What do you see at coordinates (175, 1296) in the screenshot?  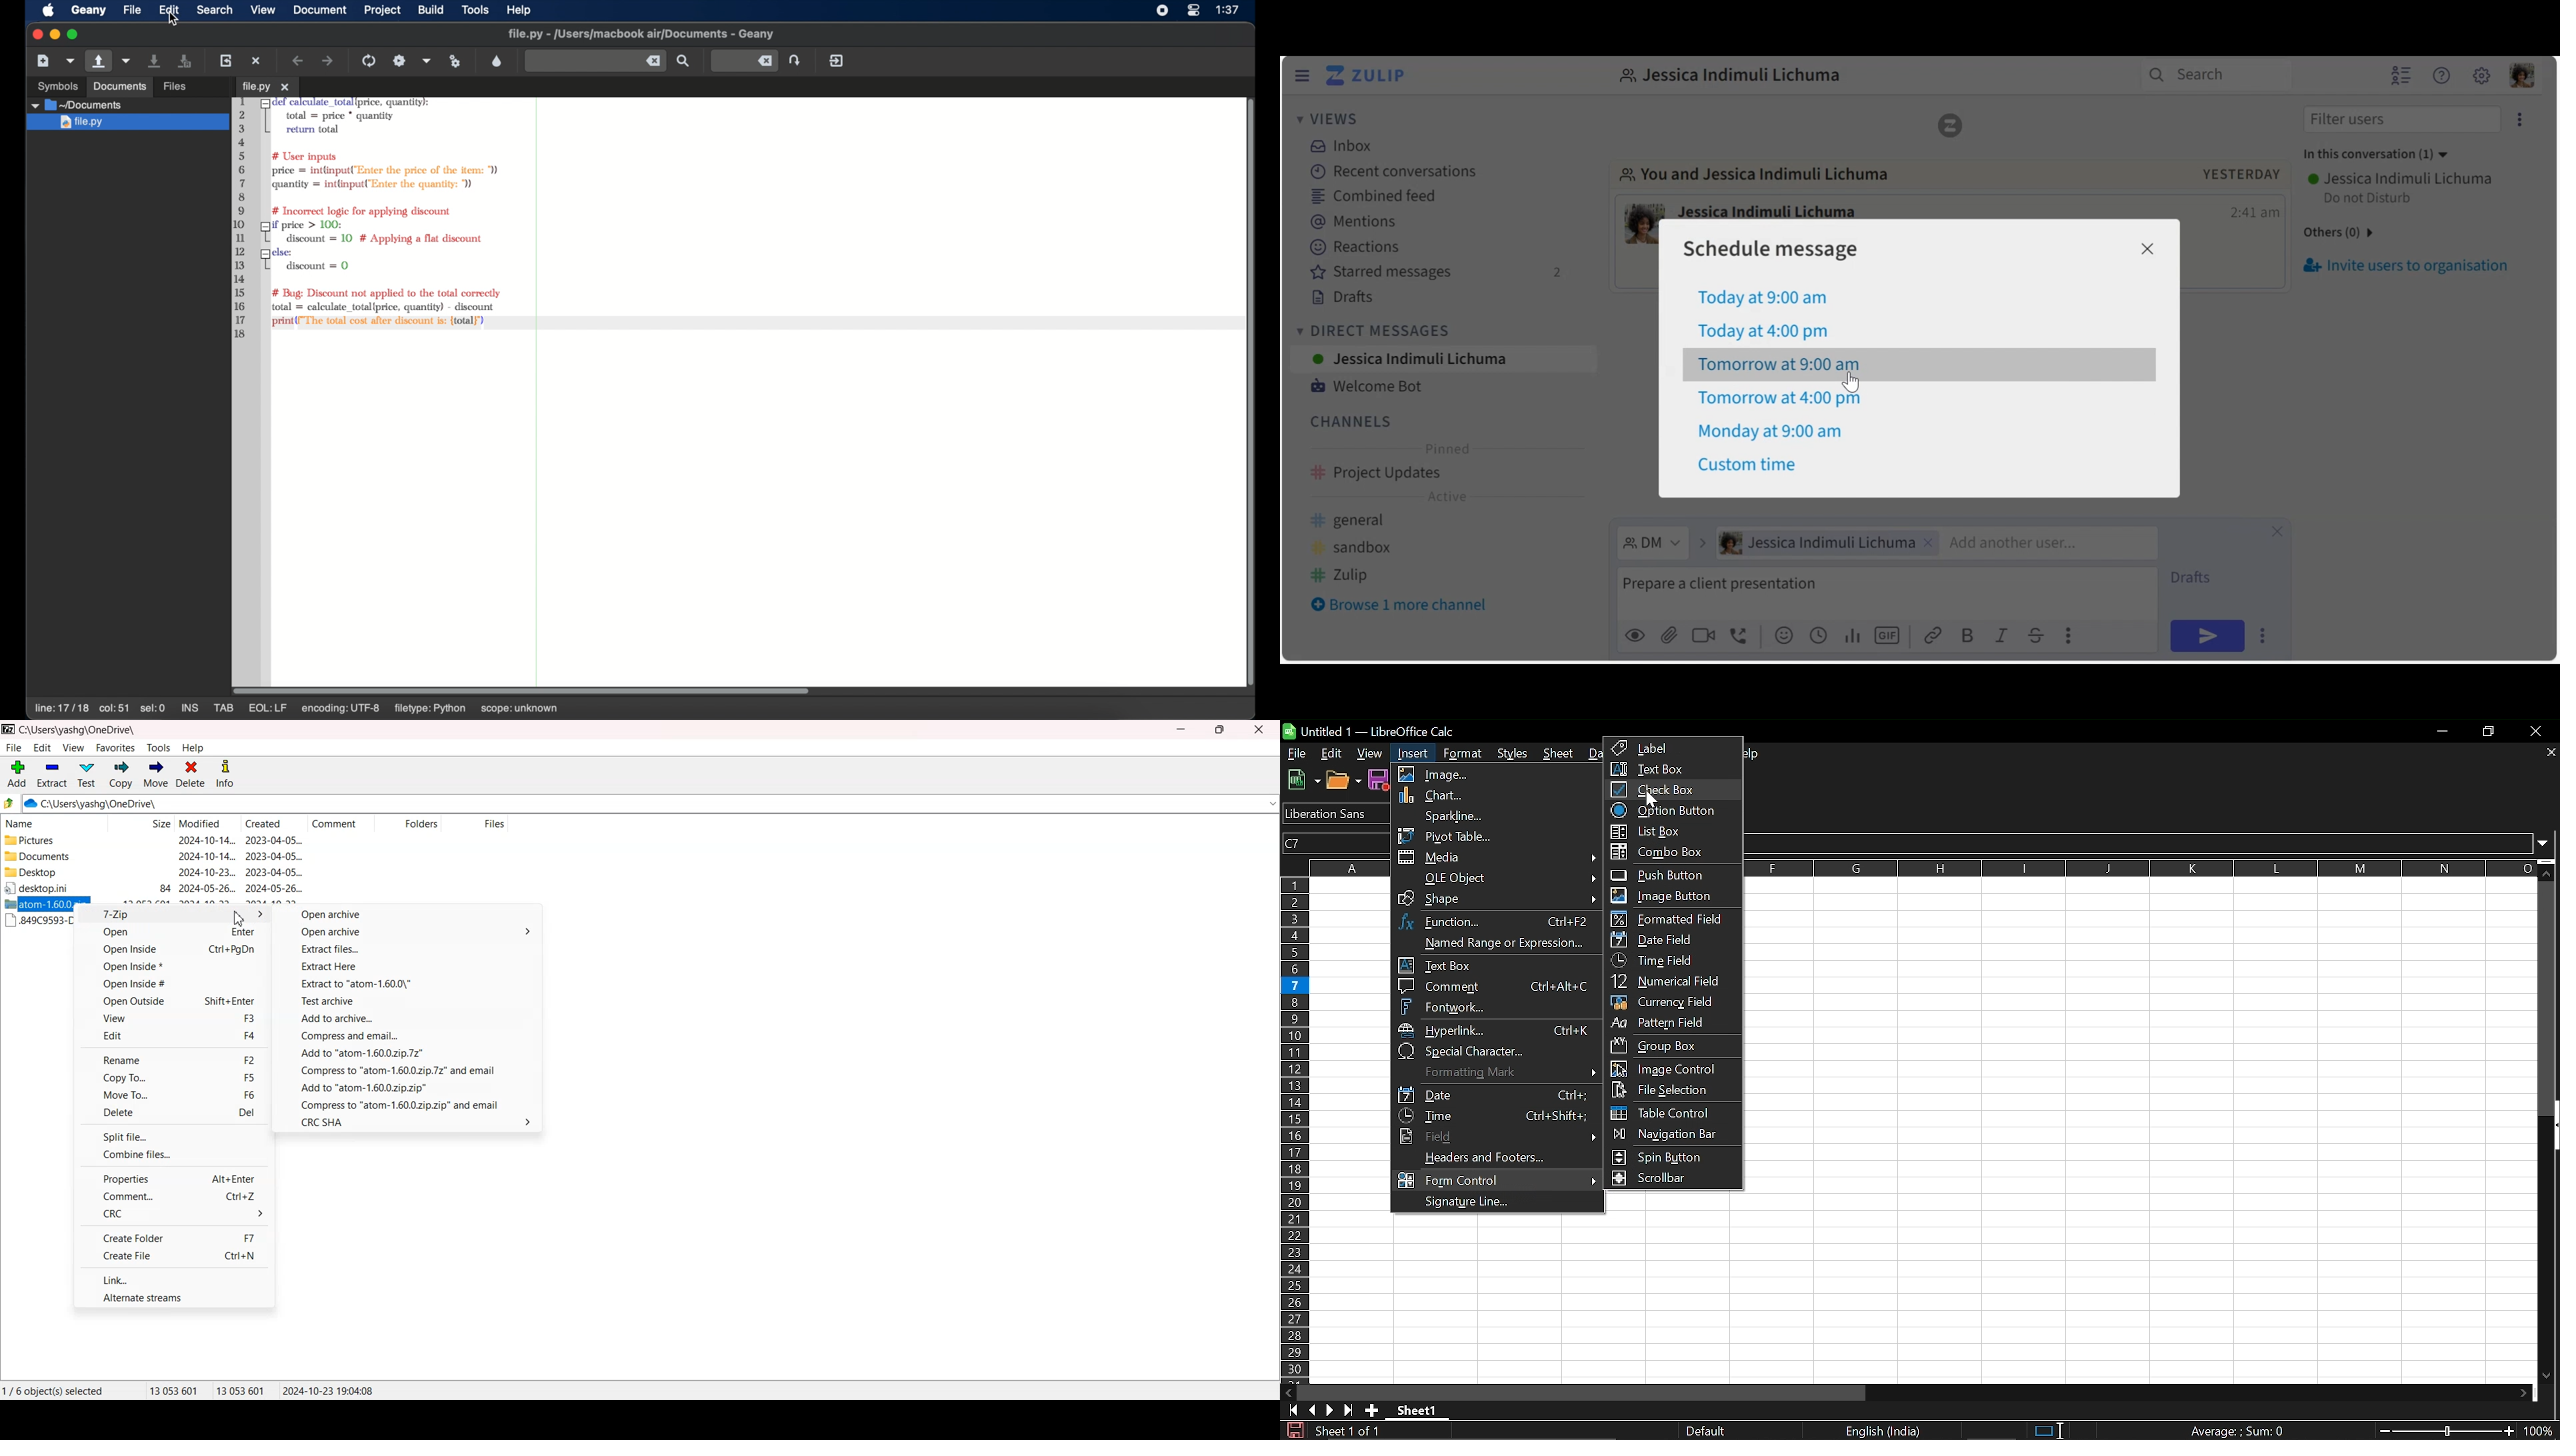 I see `Alternate Streams` at bounding box center [175, 1296].